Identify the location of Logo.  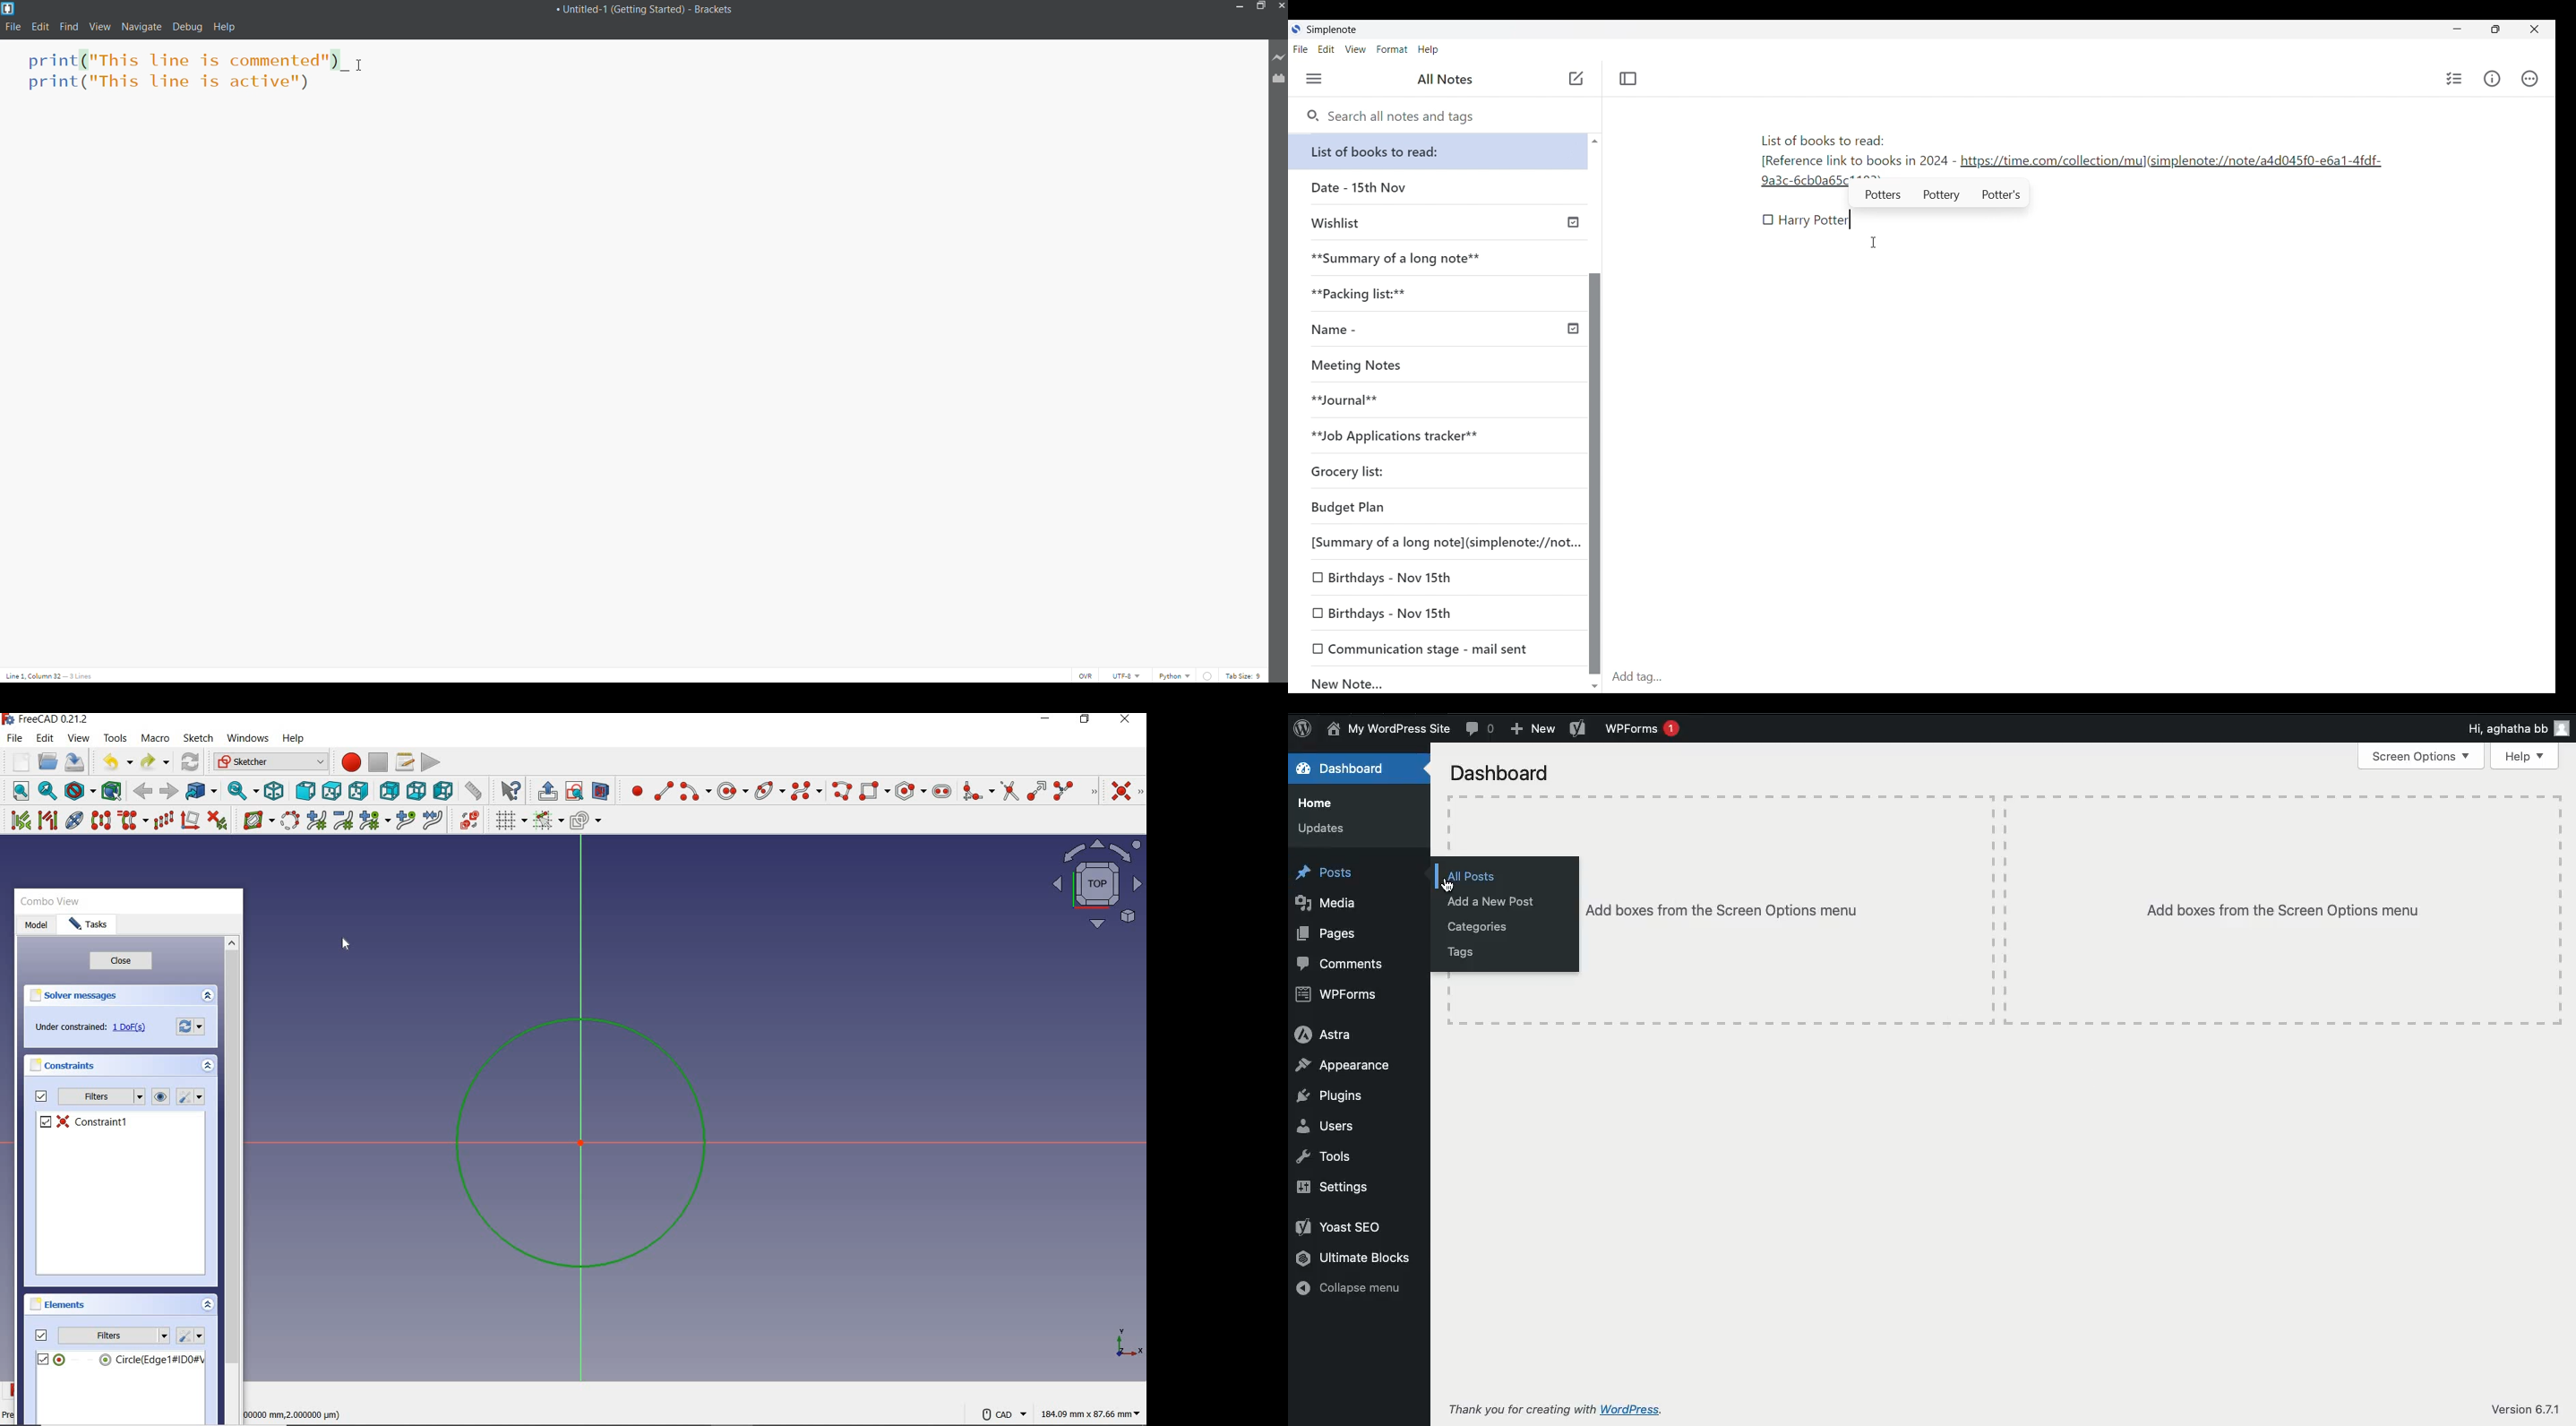
(13, 8).